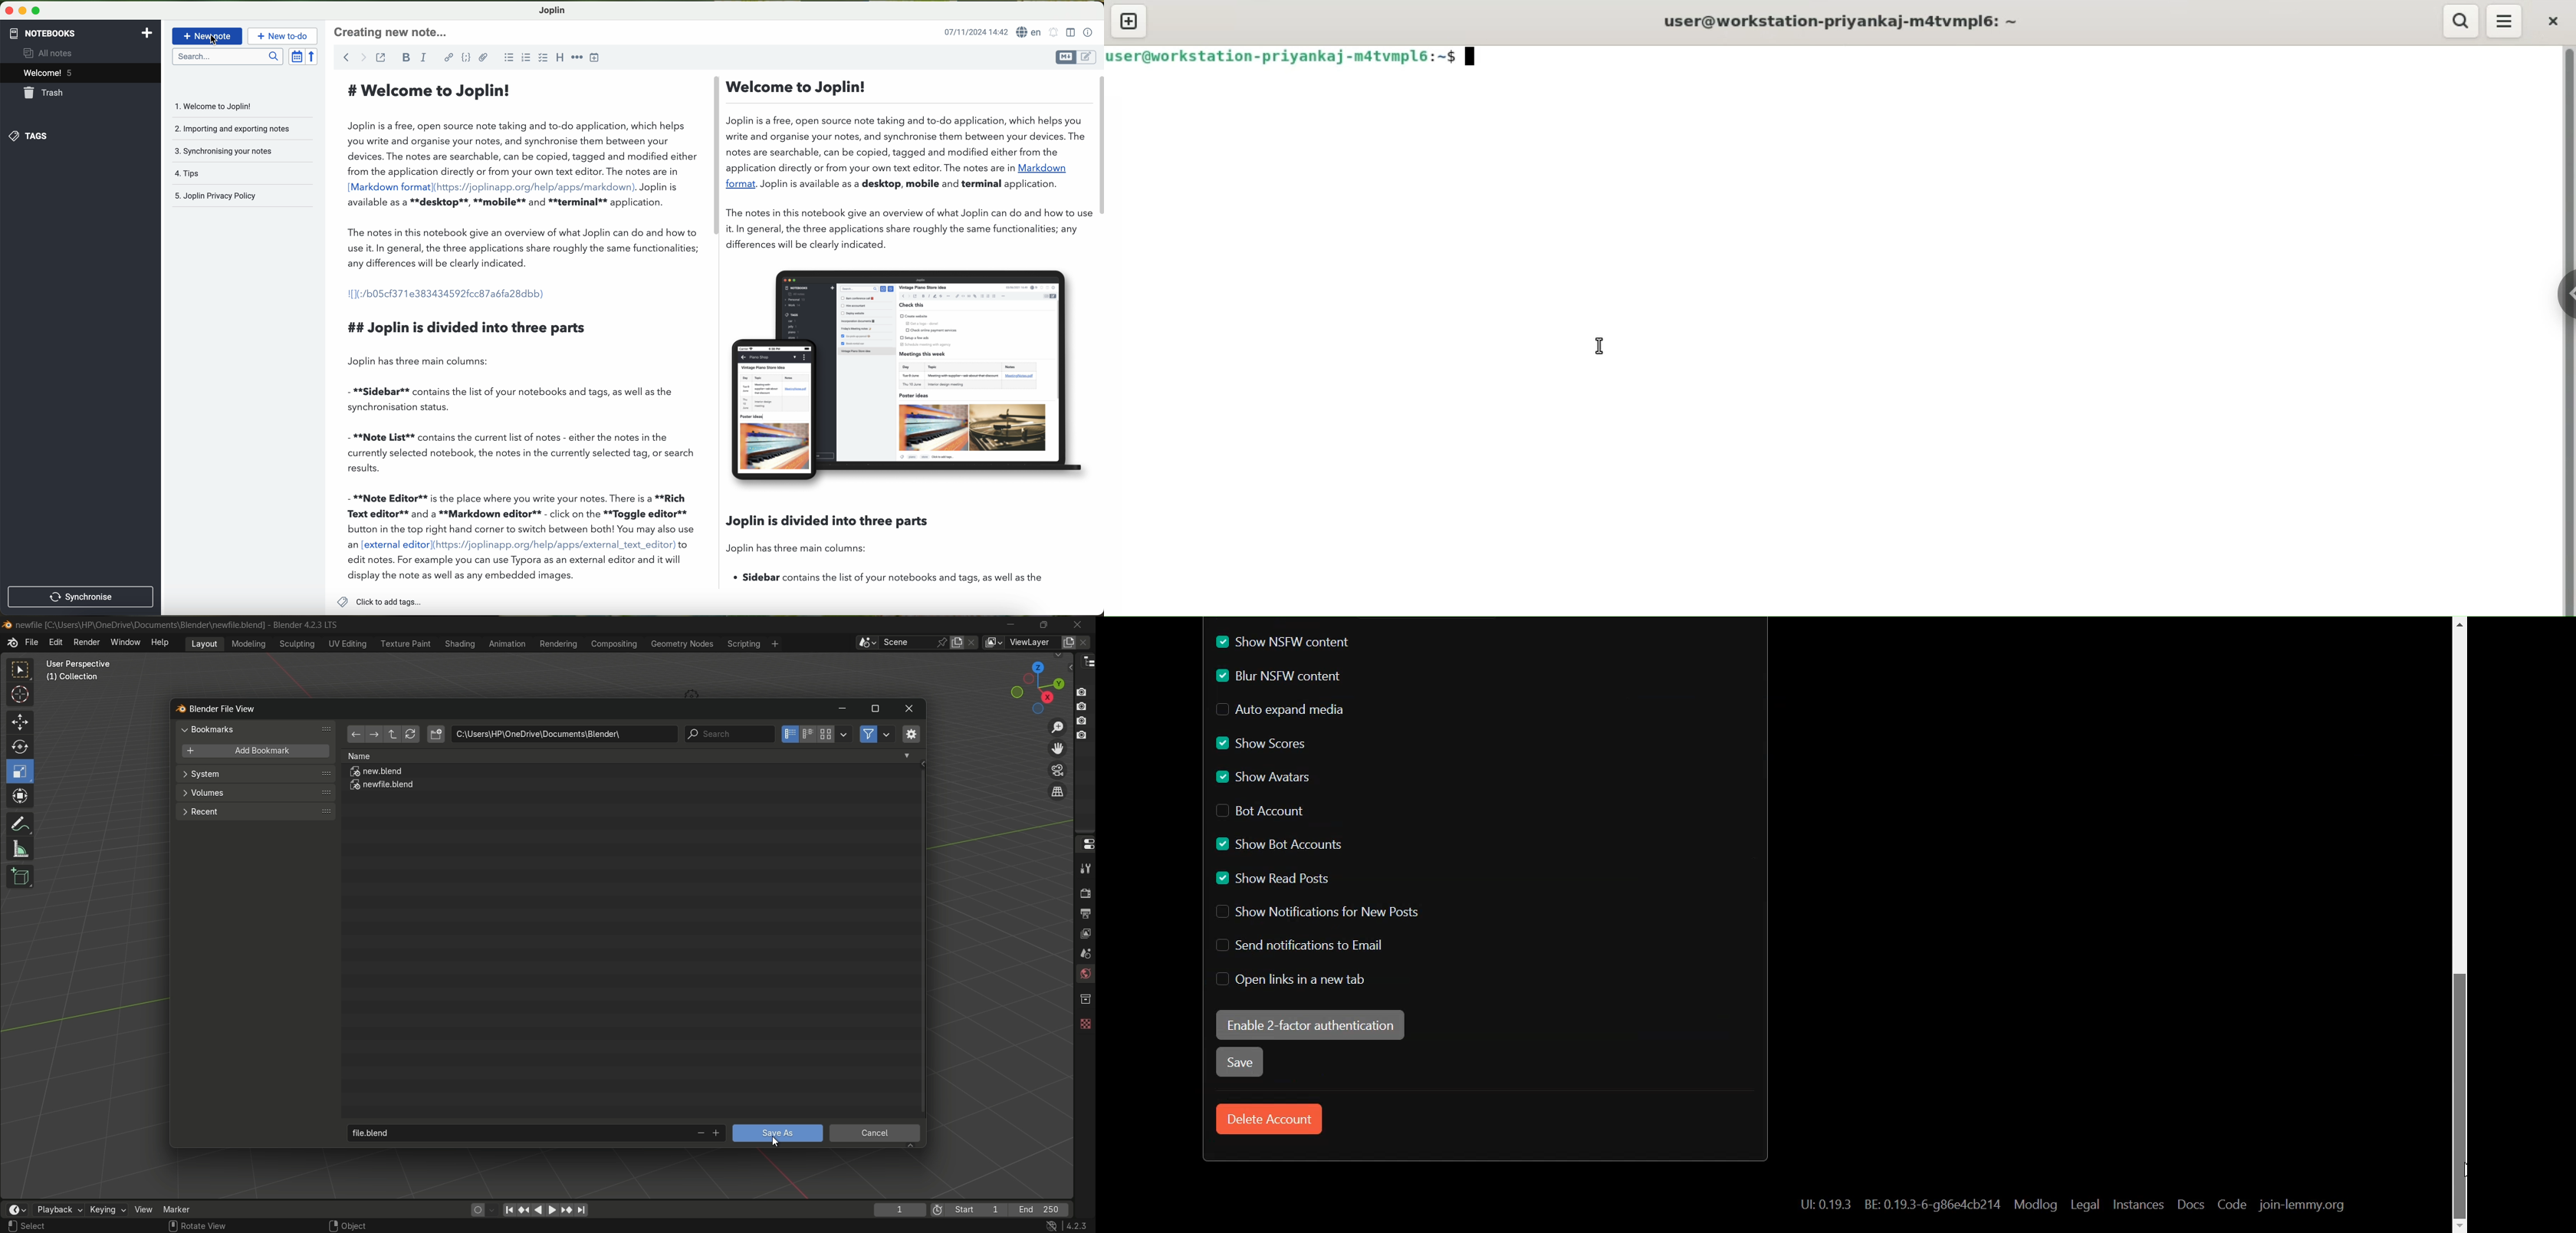  Describe the element at coordinates (1086, 661) in the screenshot. I see `outliner` at that location.